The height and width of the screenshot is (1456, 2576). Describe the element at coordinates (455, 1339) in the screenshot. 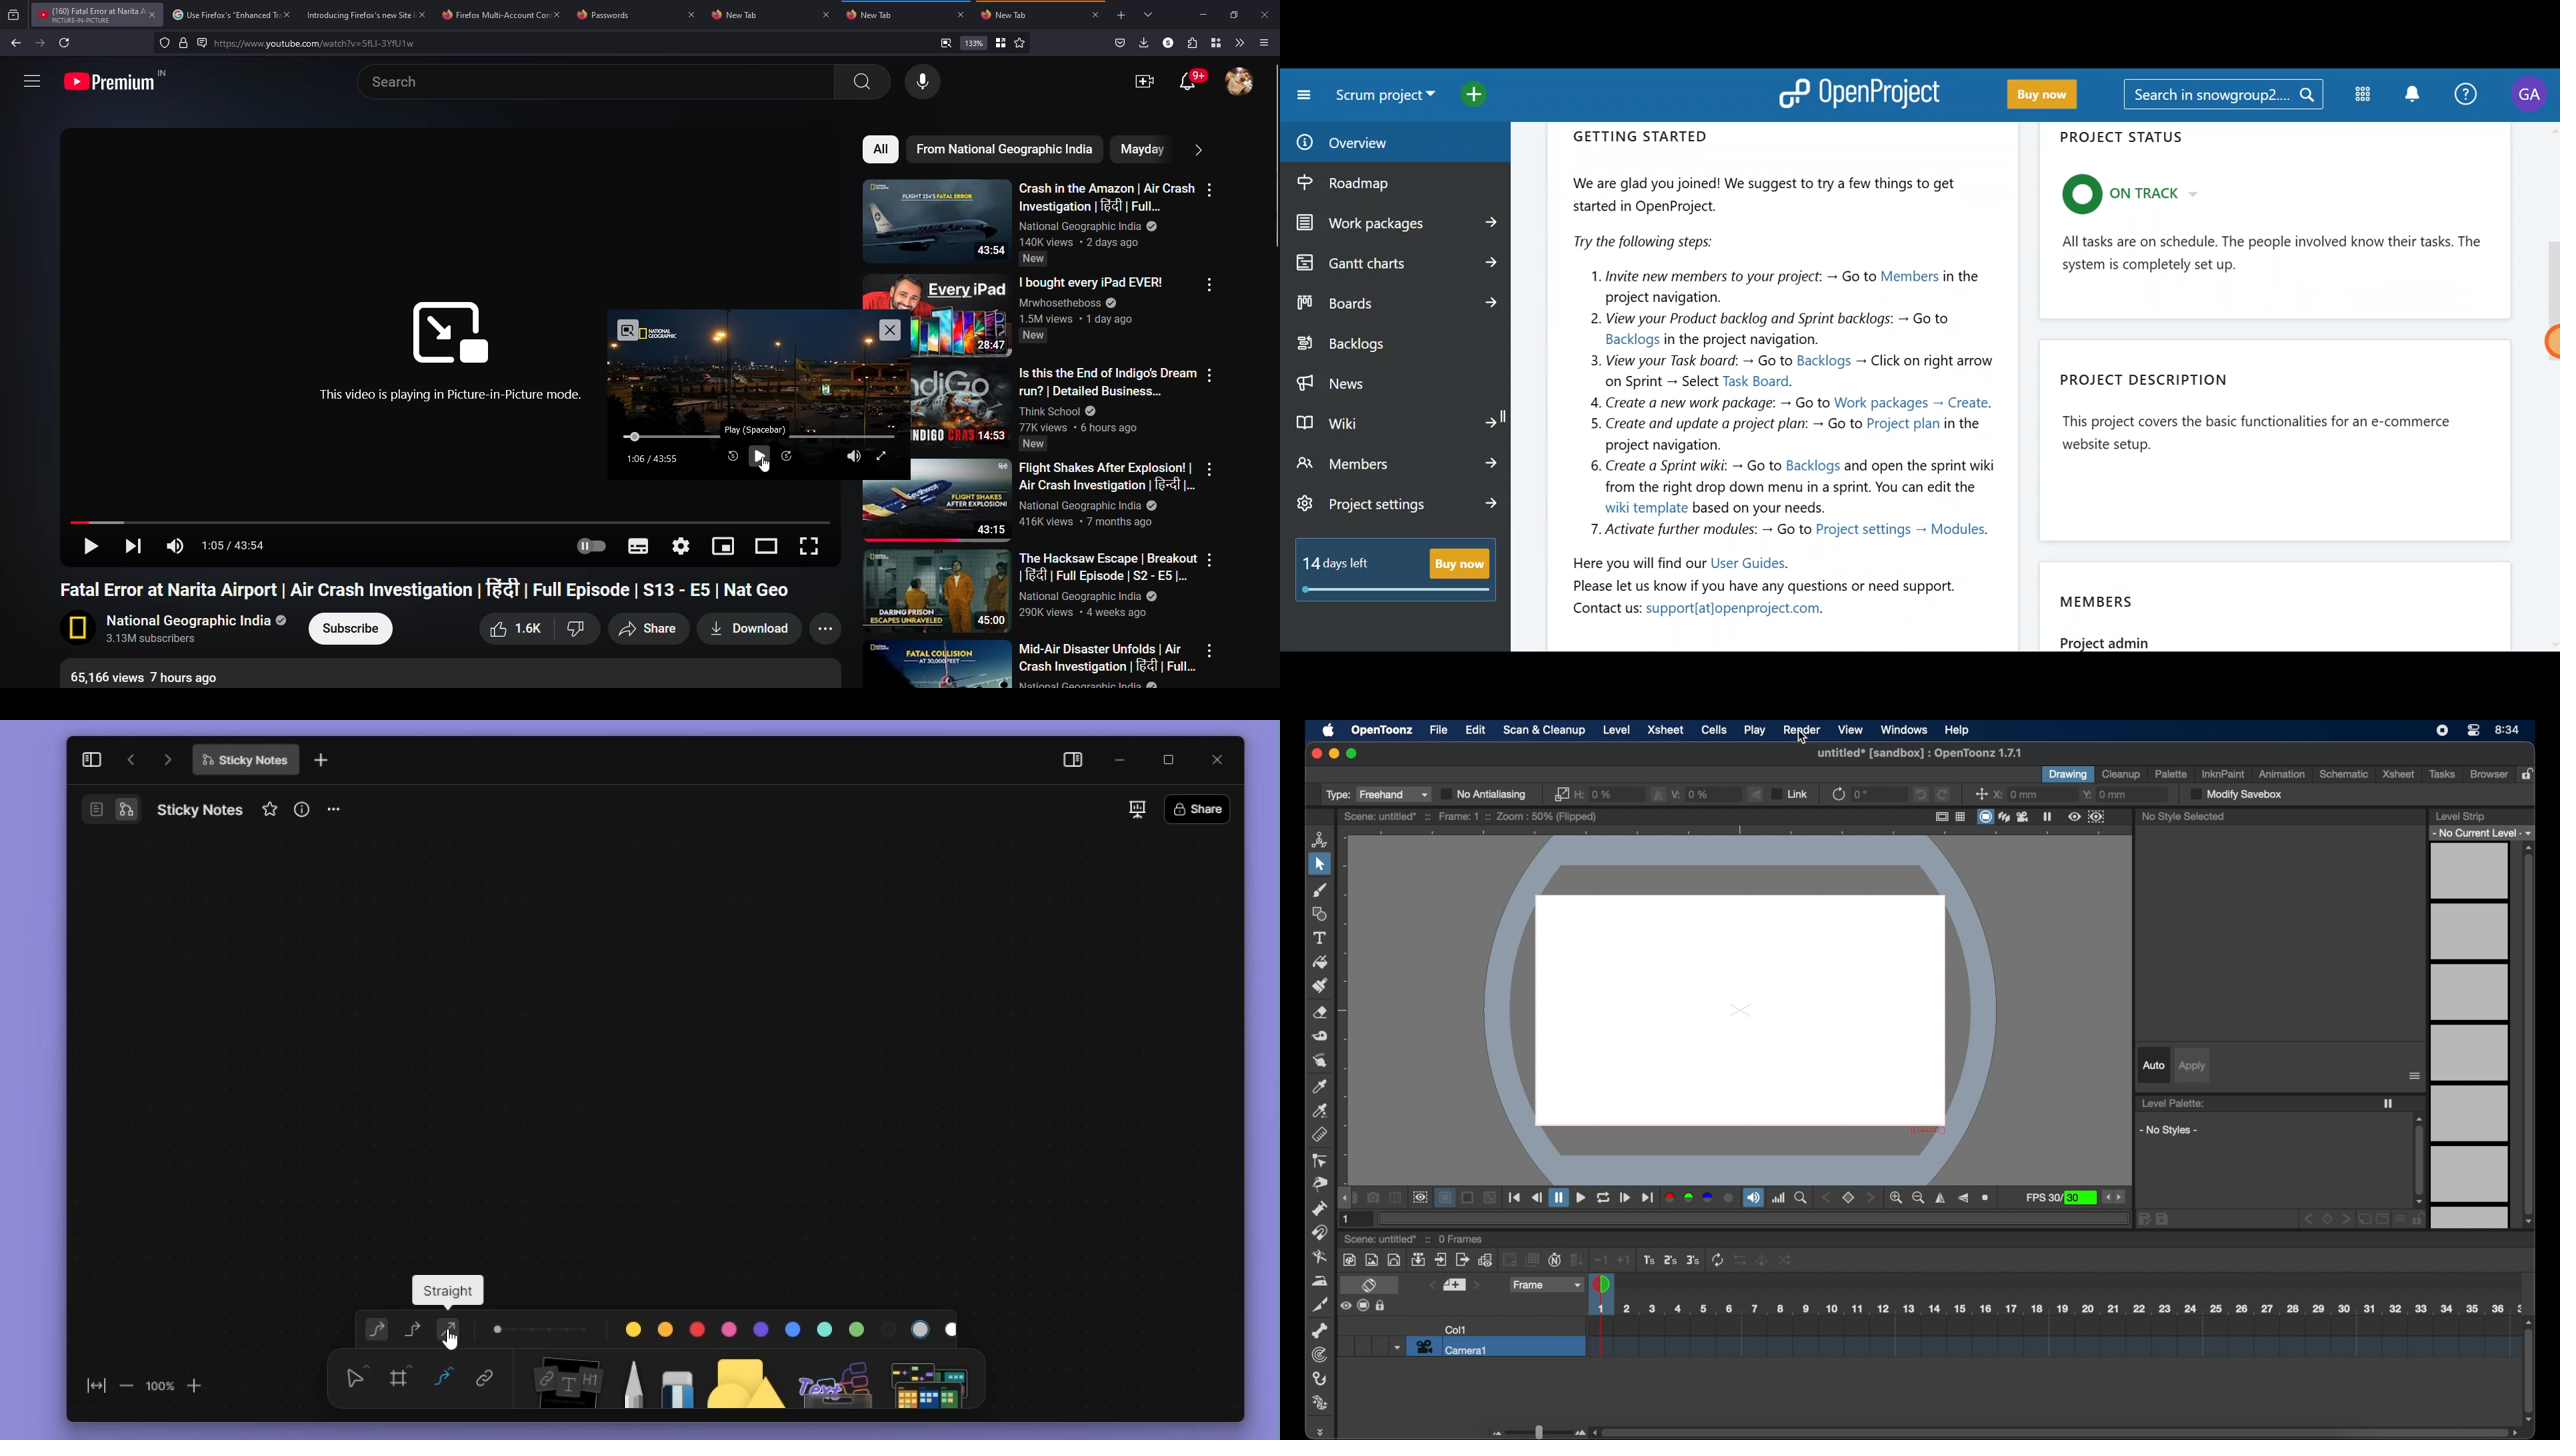

I see `mouse cursor` at that location.